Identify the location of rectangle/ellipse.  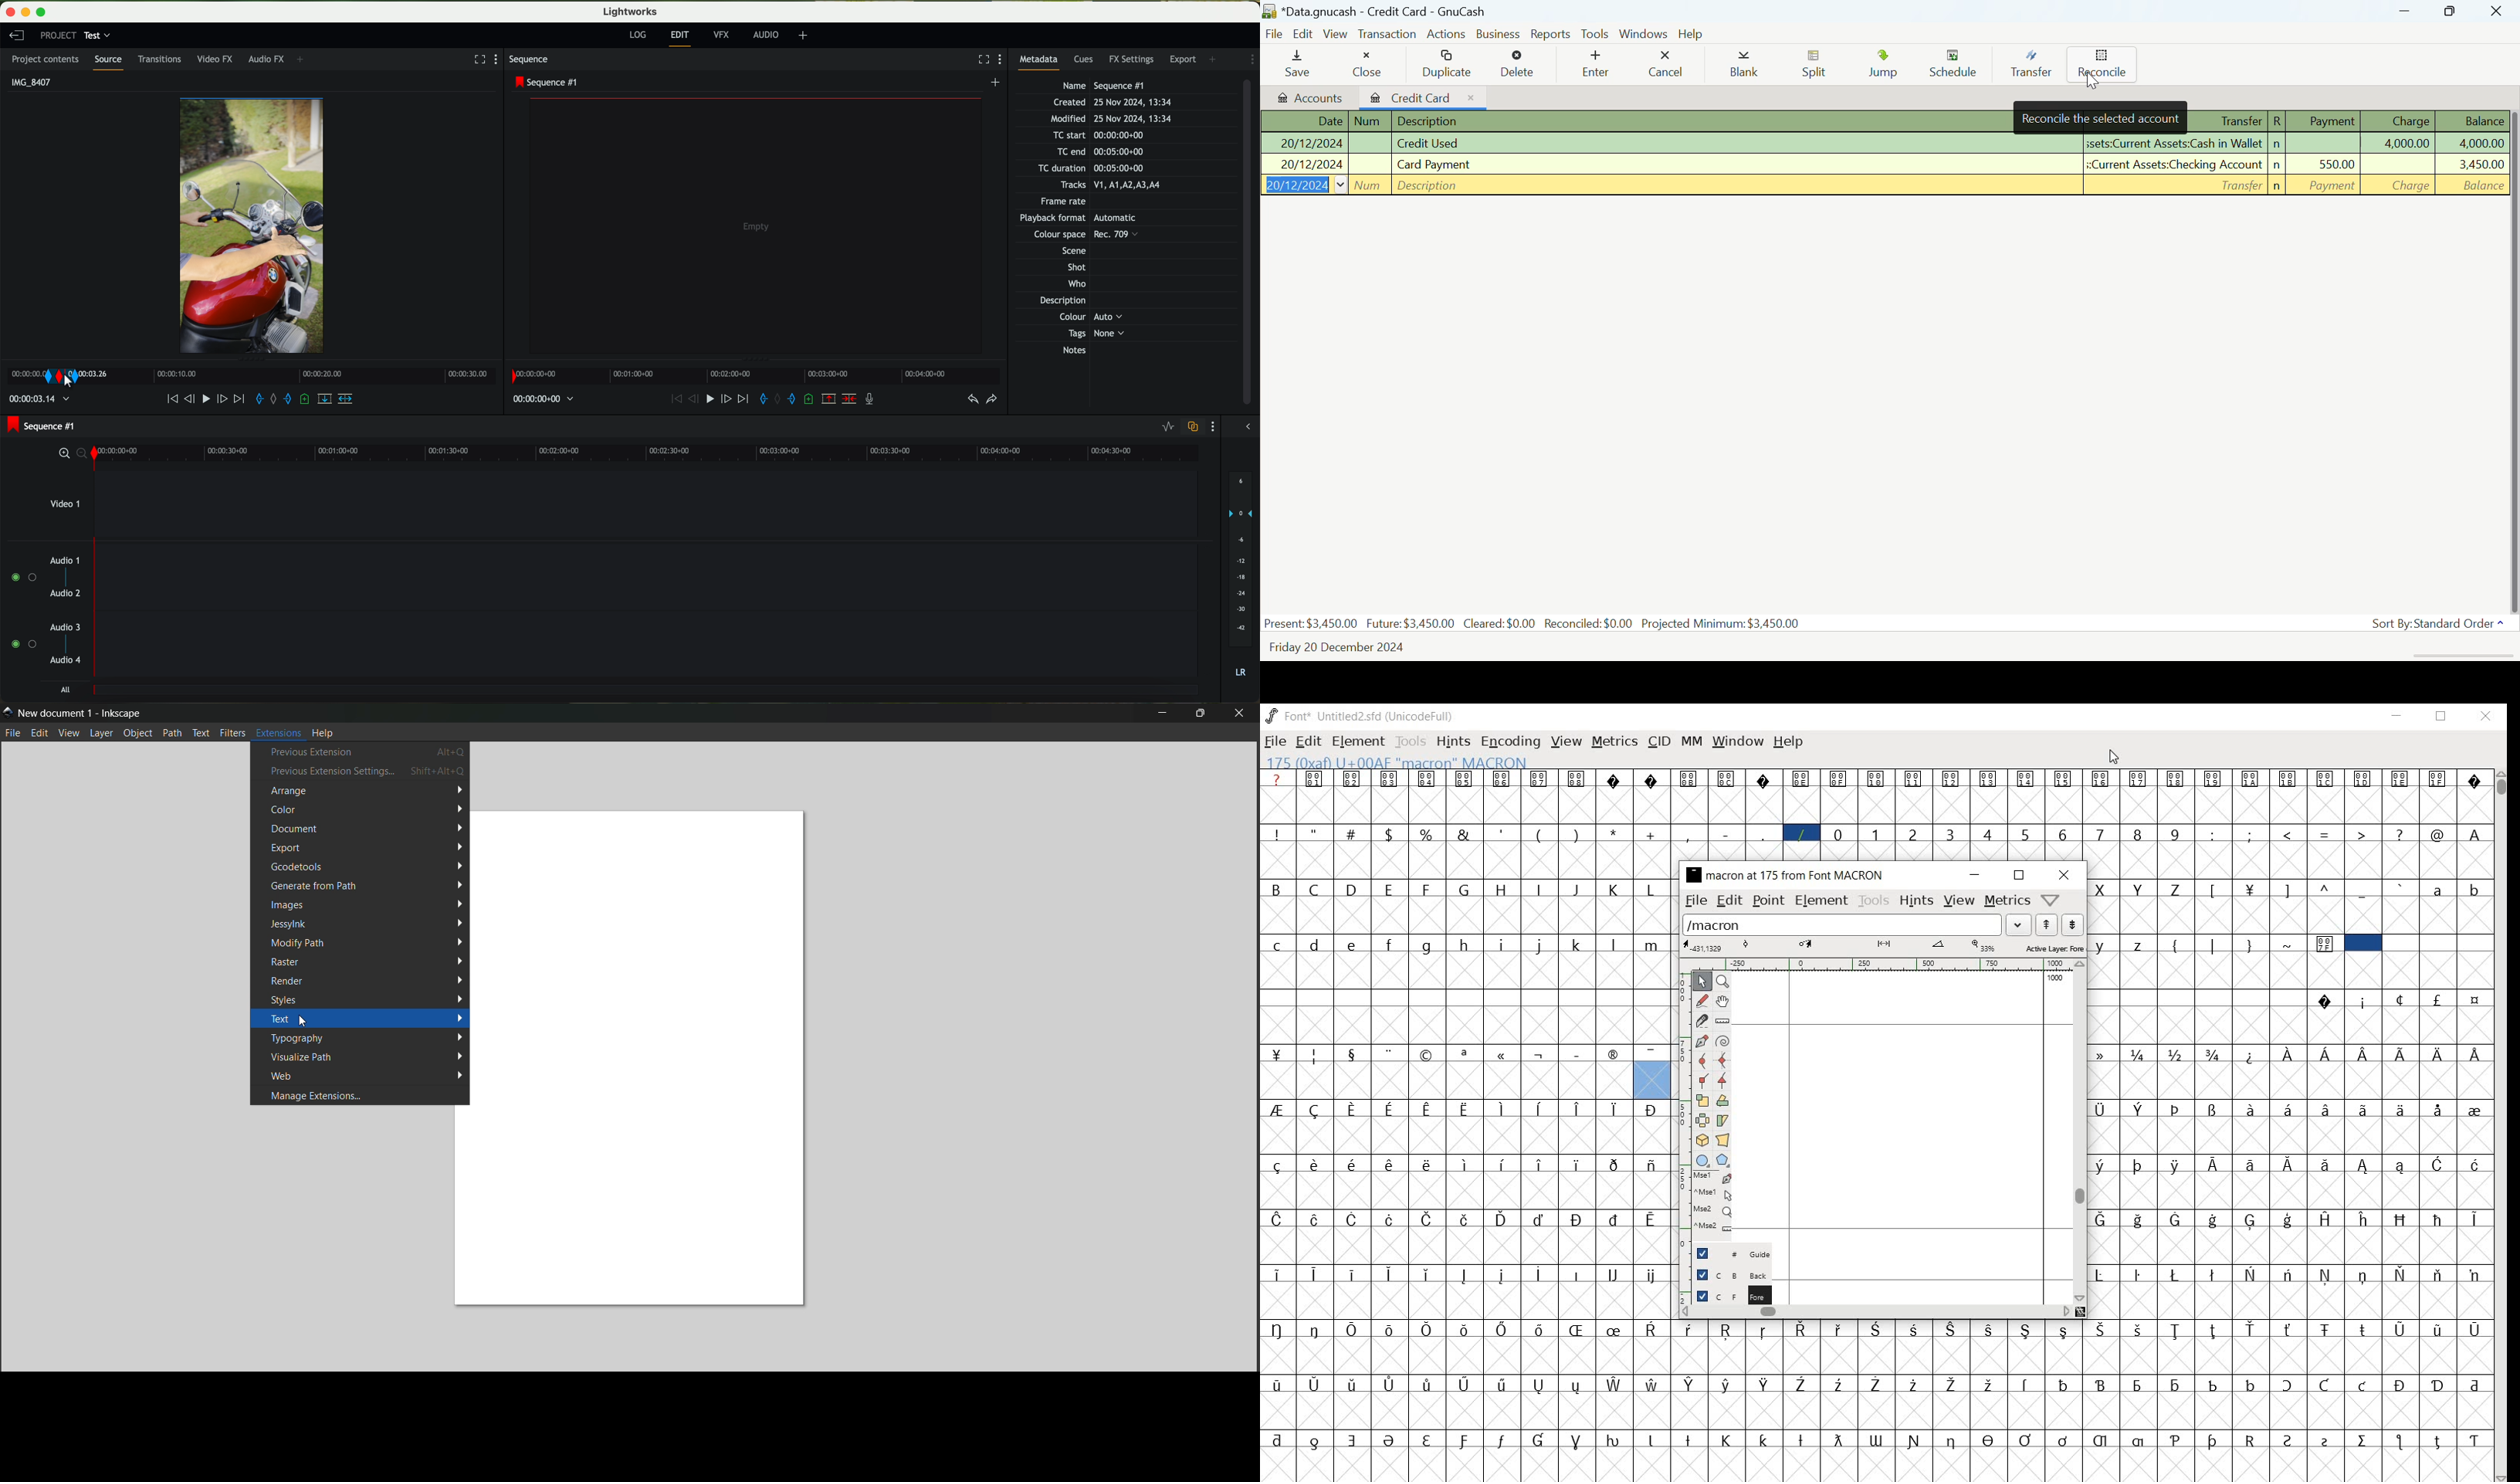
(1704, 1159).